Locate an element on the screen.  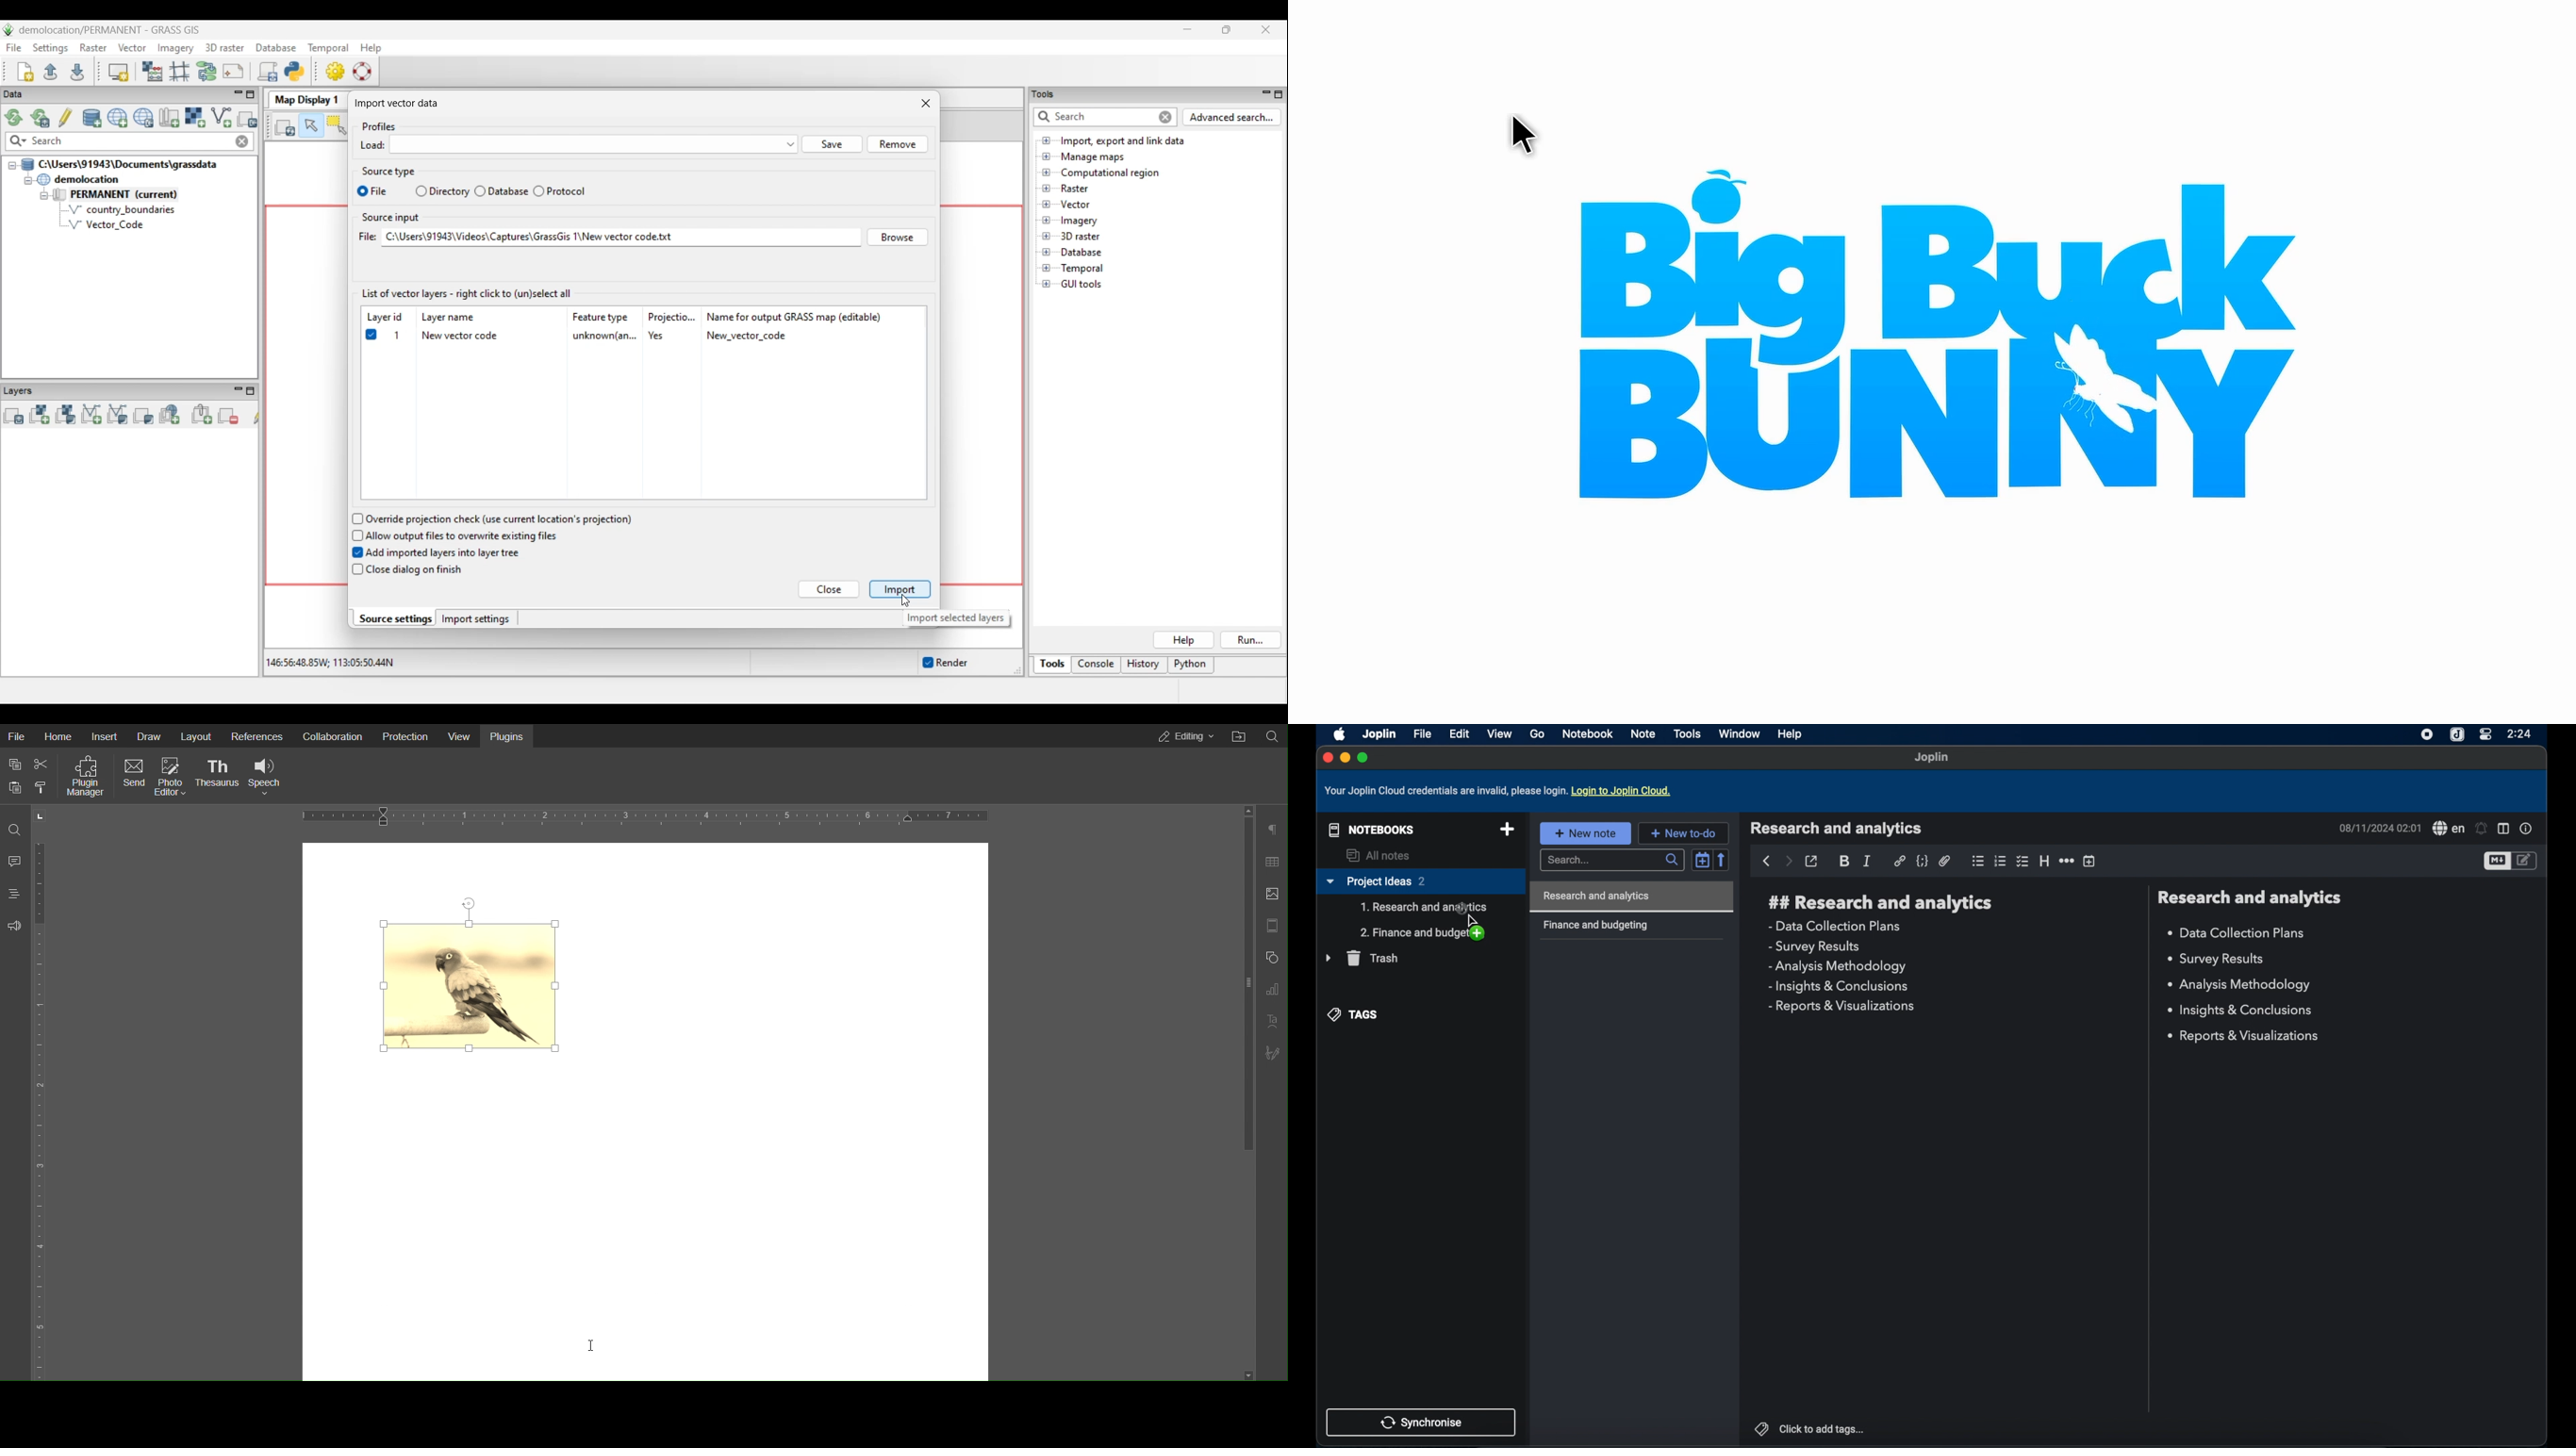
Joplin is located at coordinates (1932, 758).